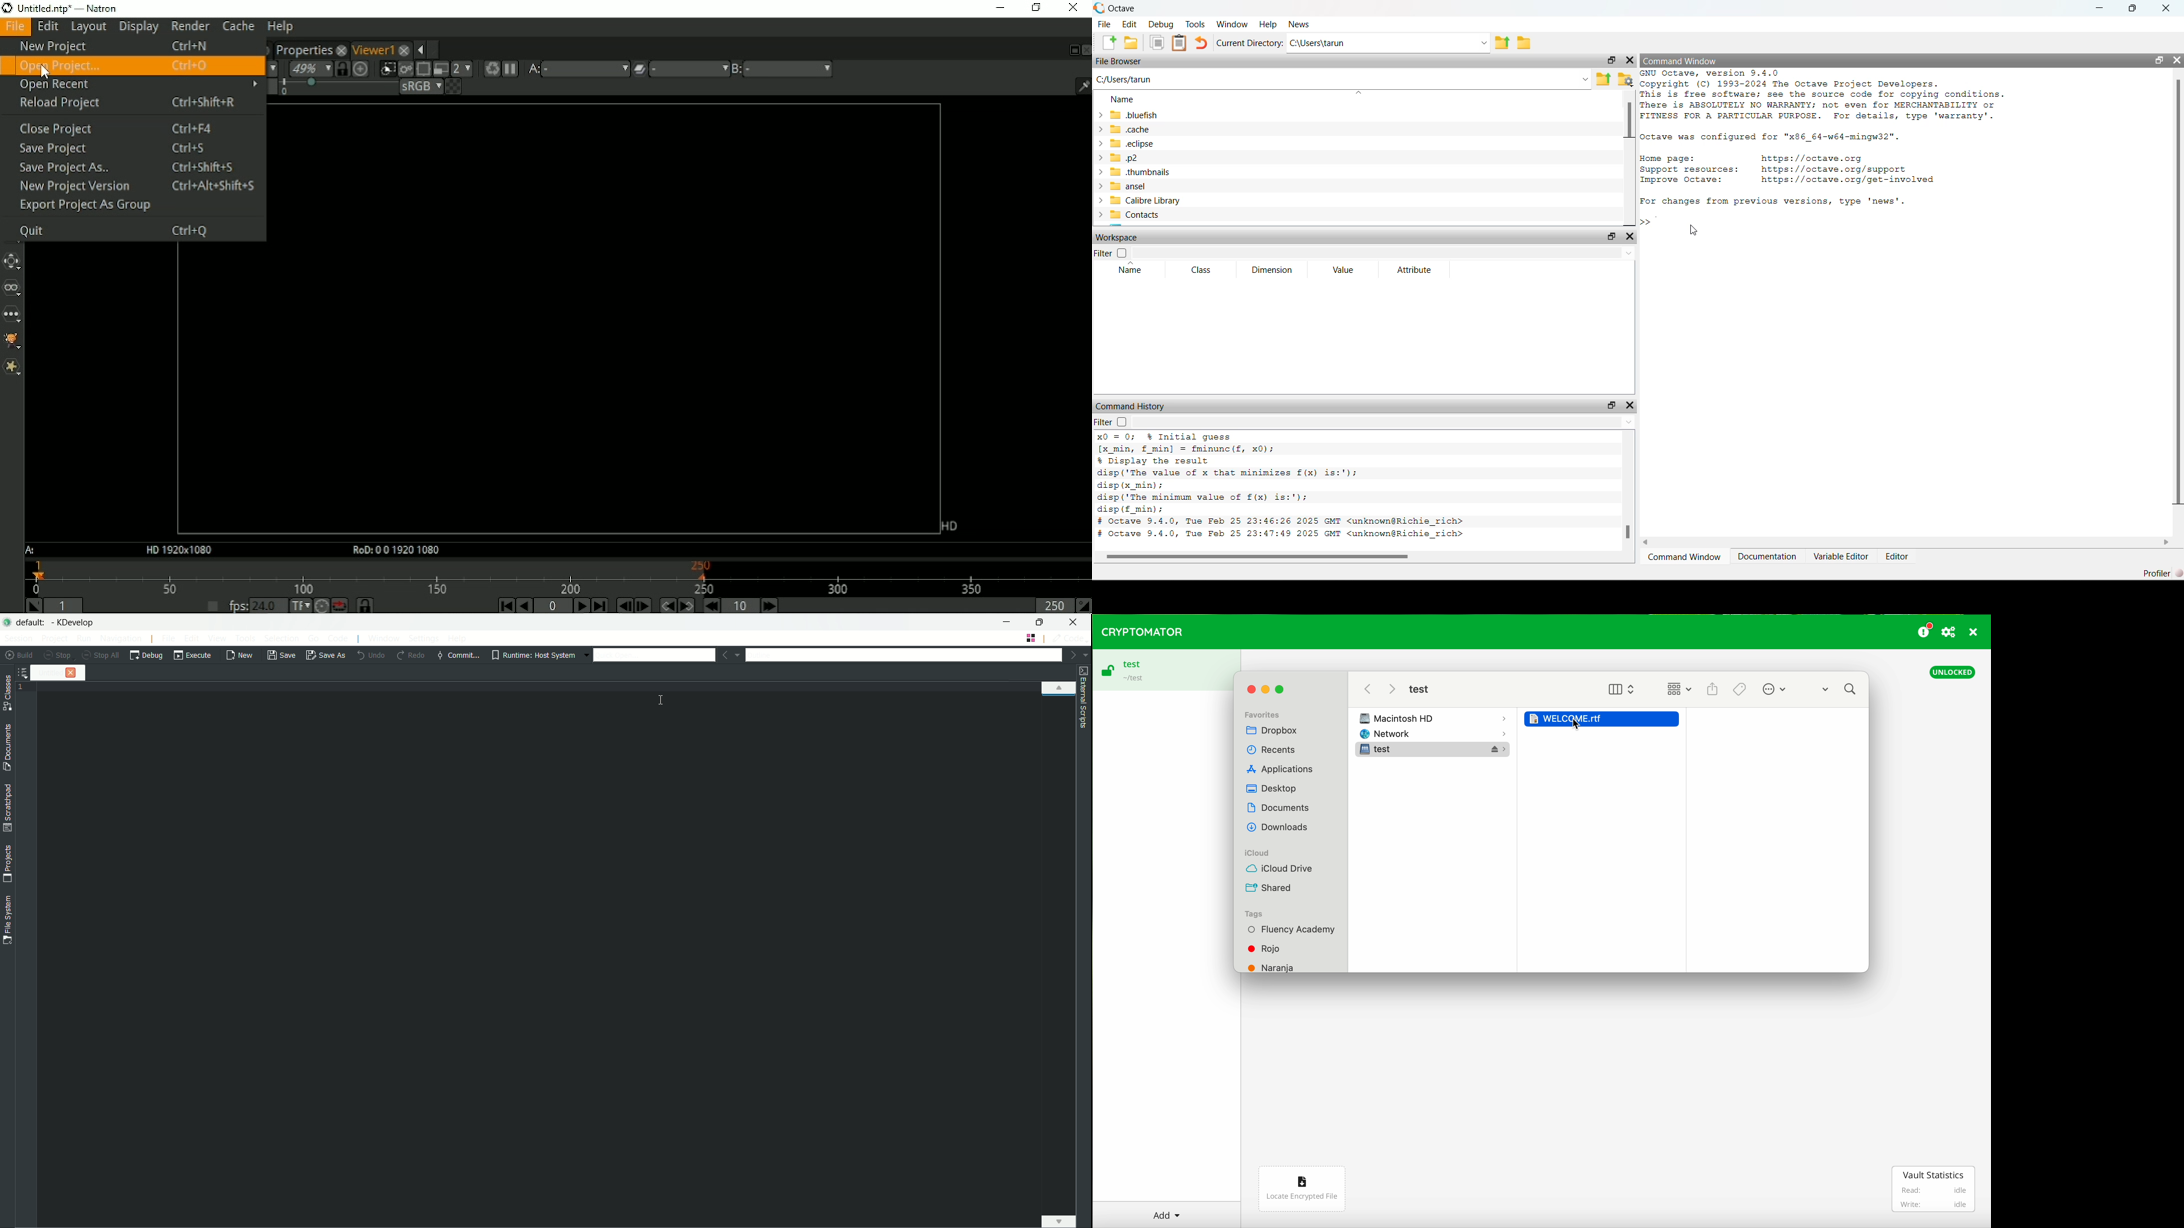  I want to click on 1, so click(26, 688).